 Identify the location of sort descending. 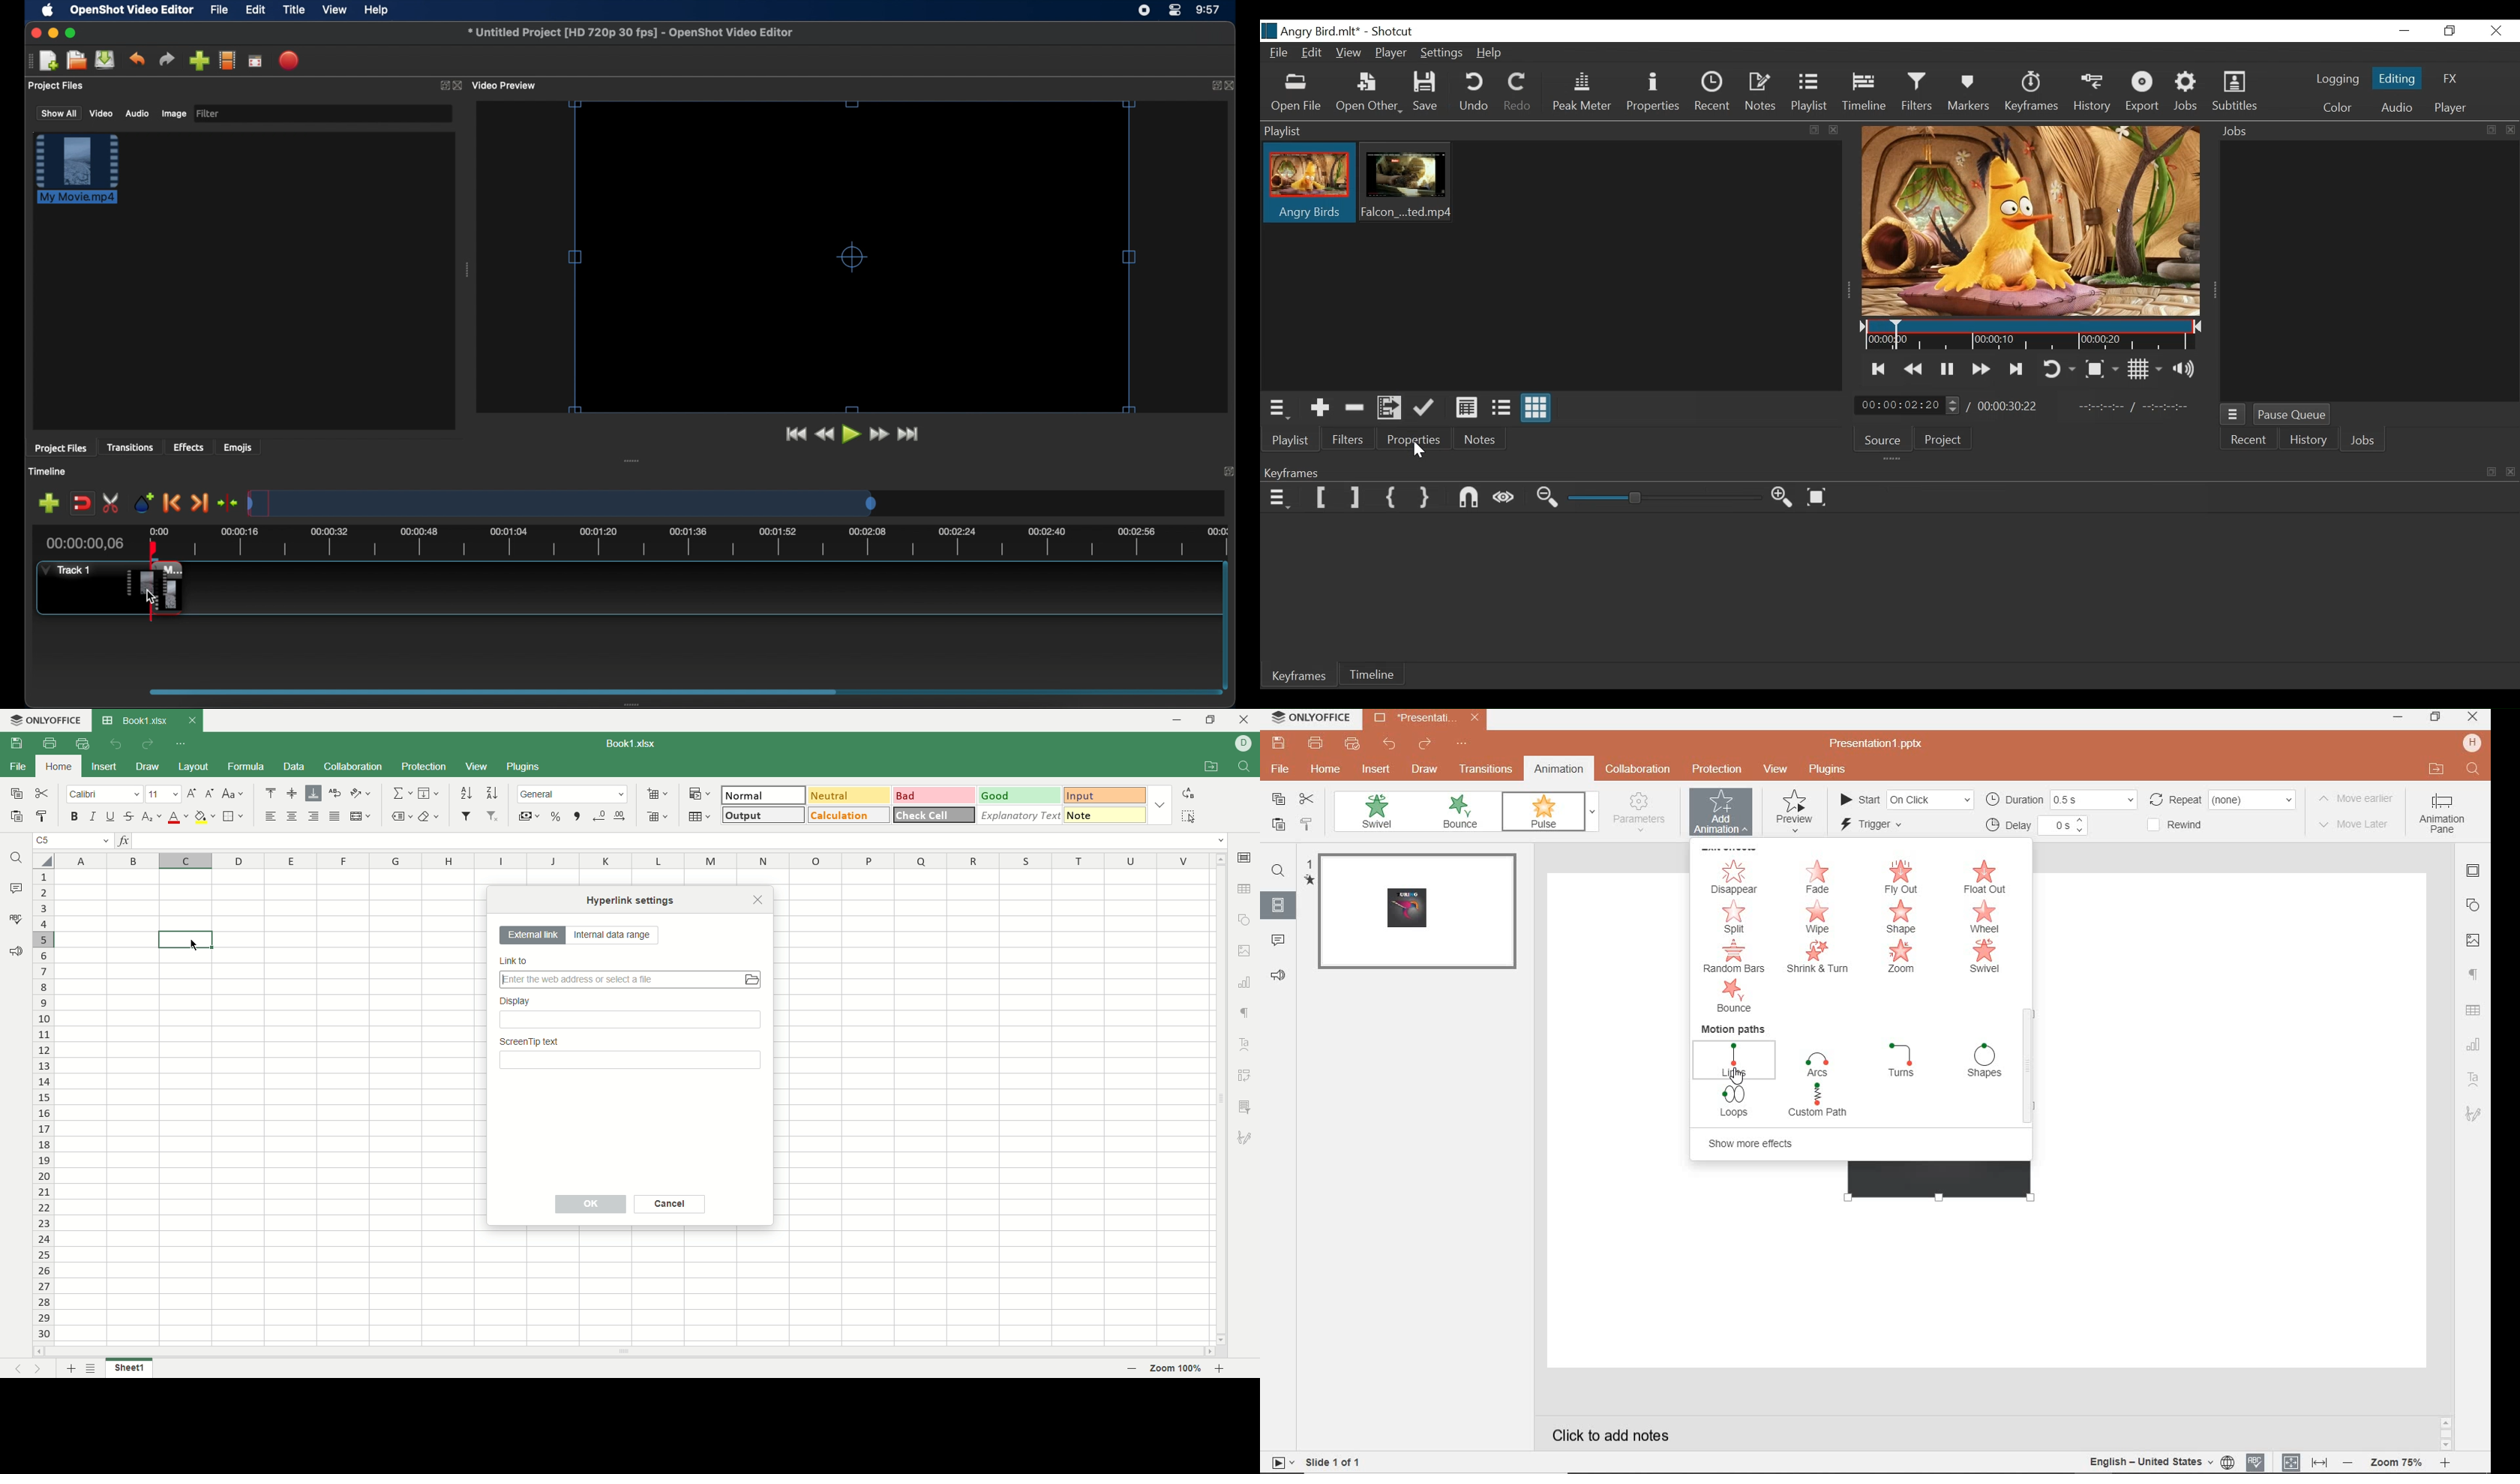
(493, 793).